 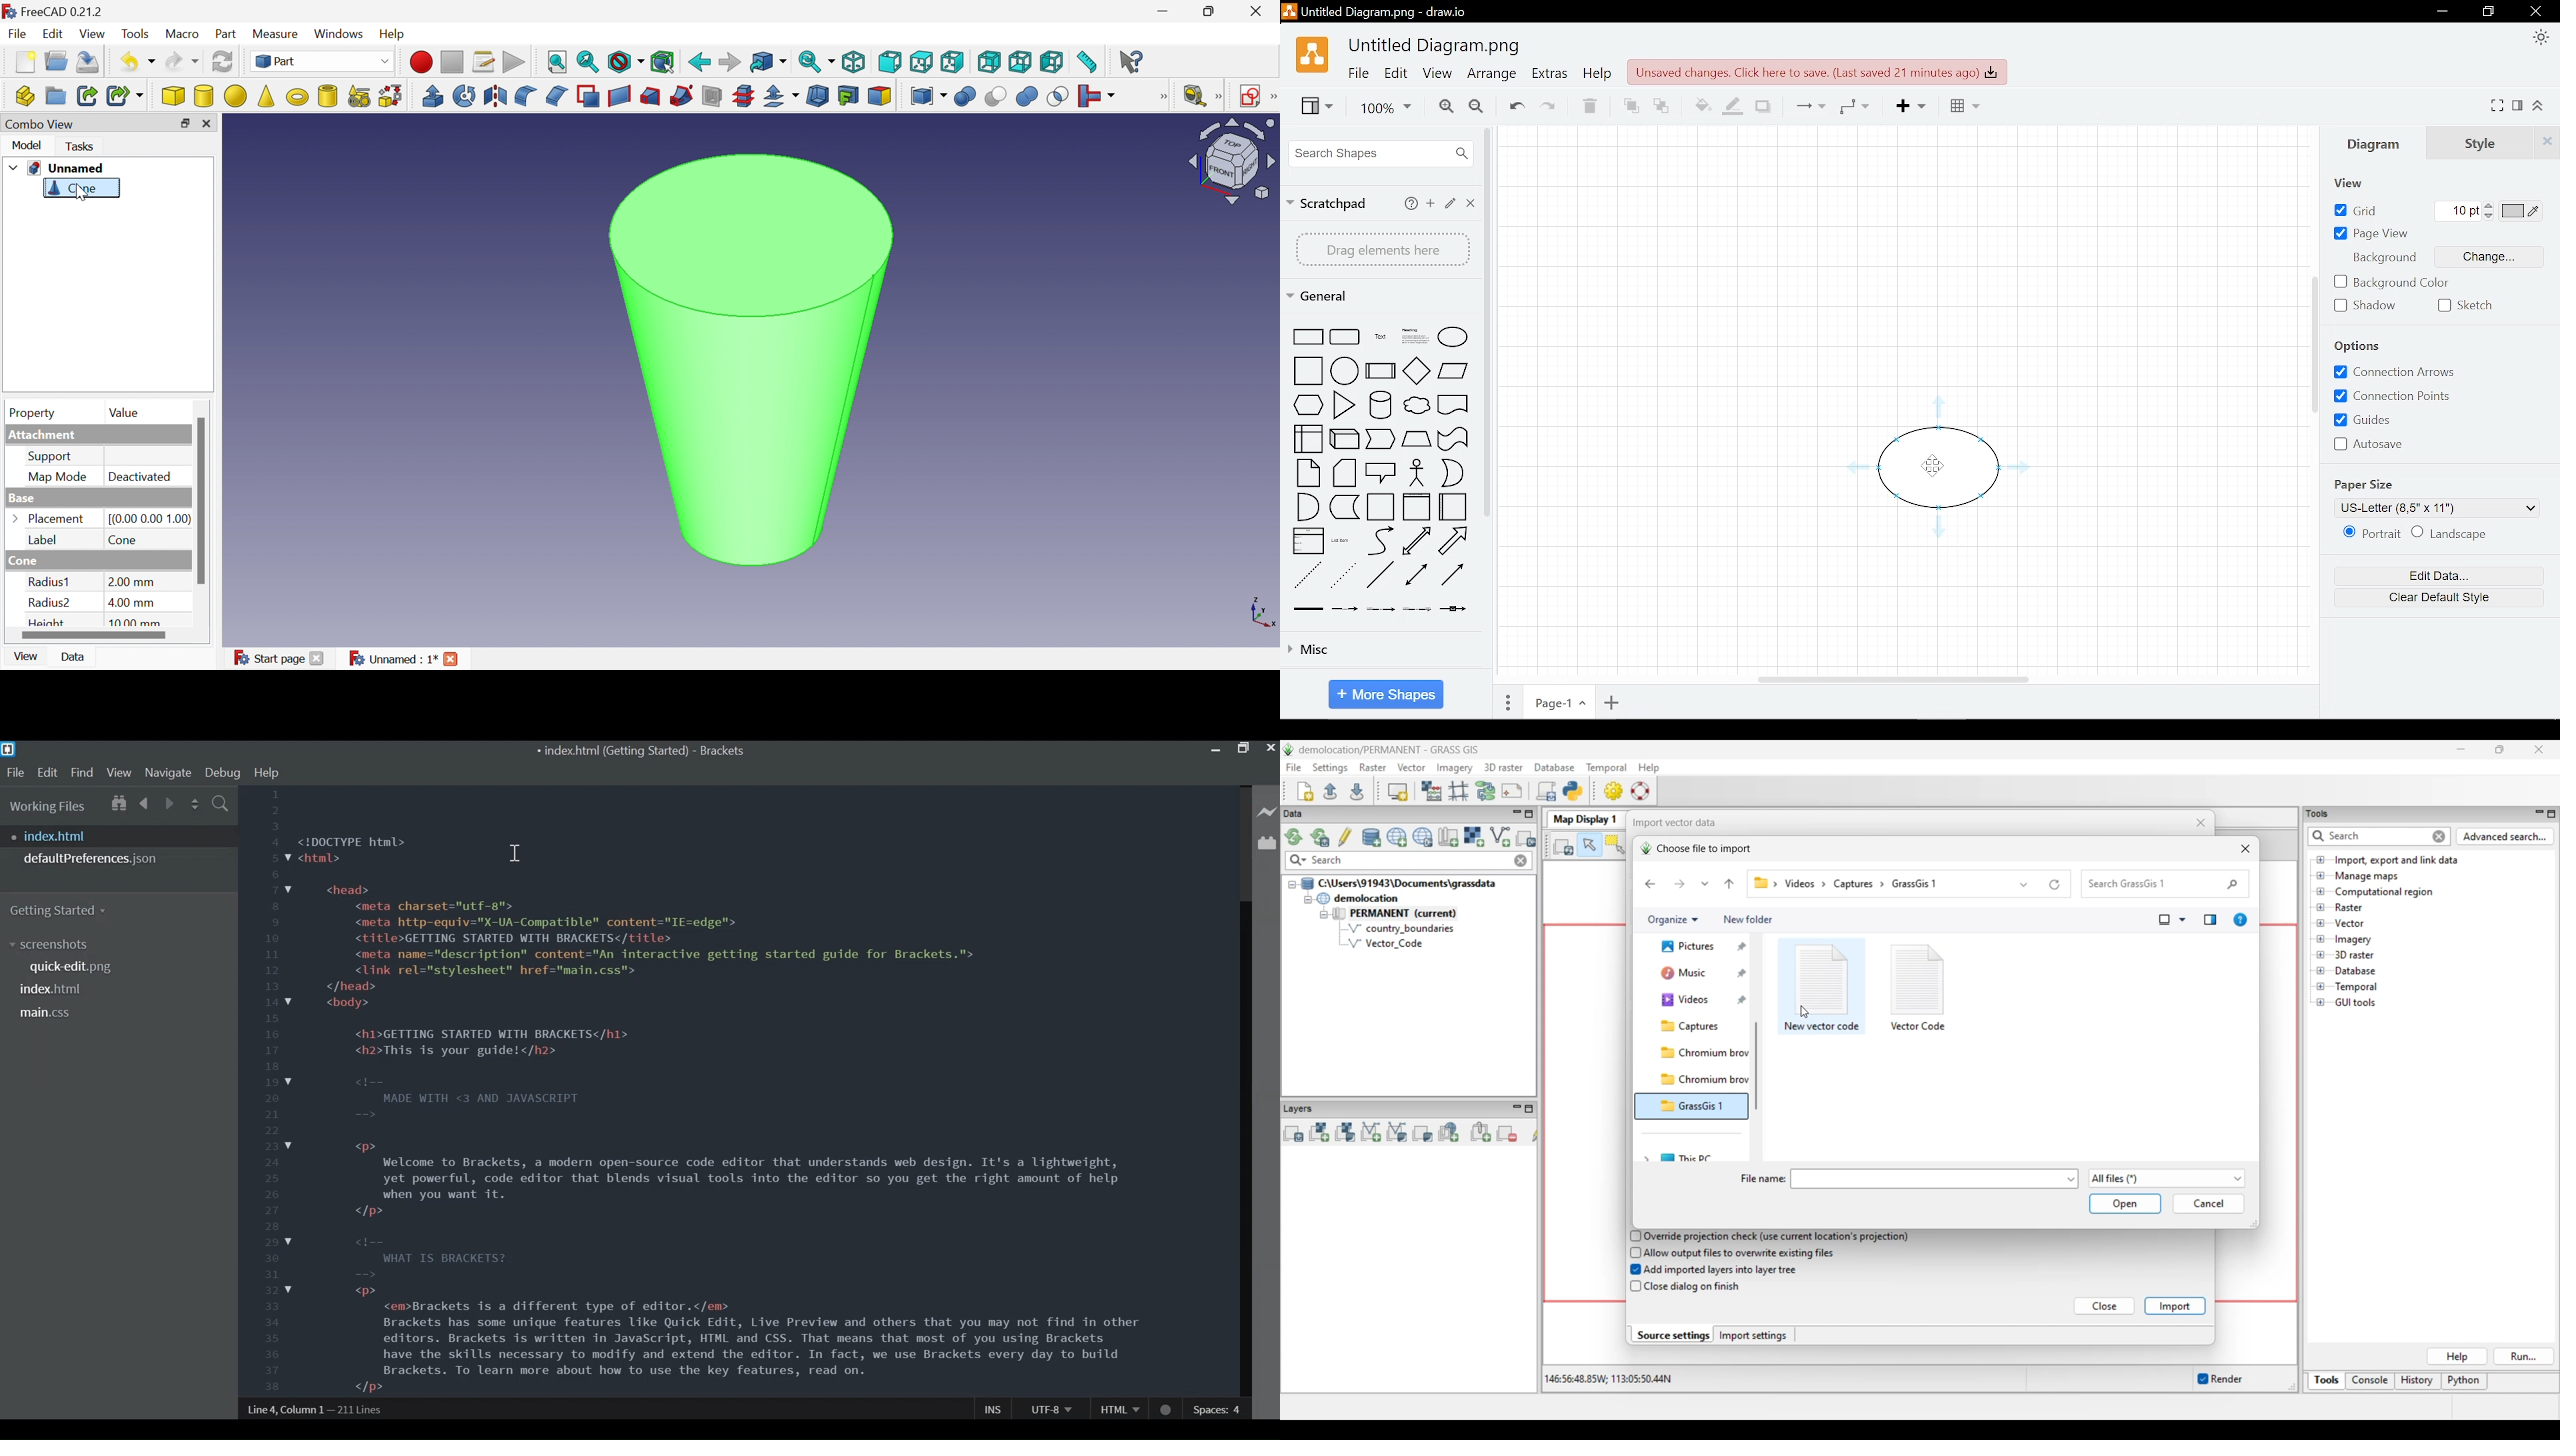 I want to click on File, so click(x=15, y=773).